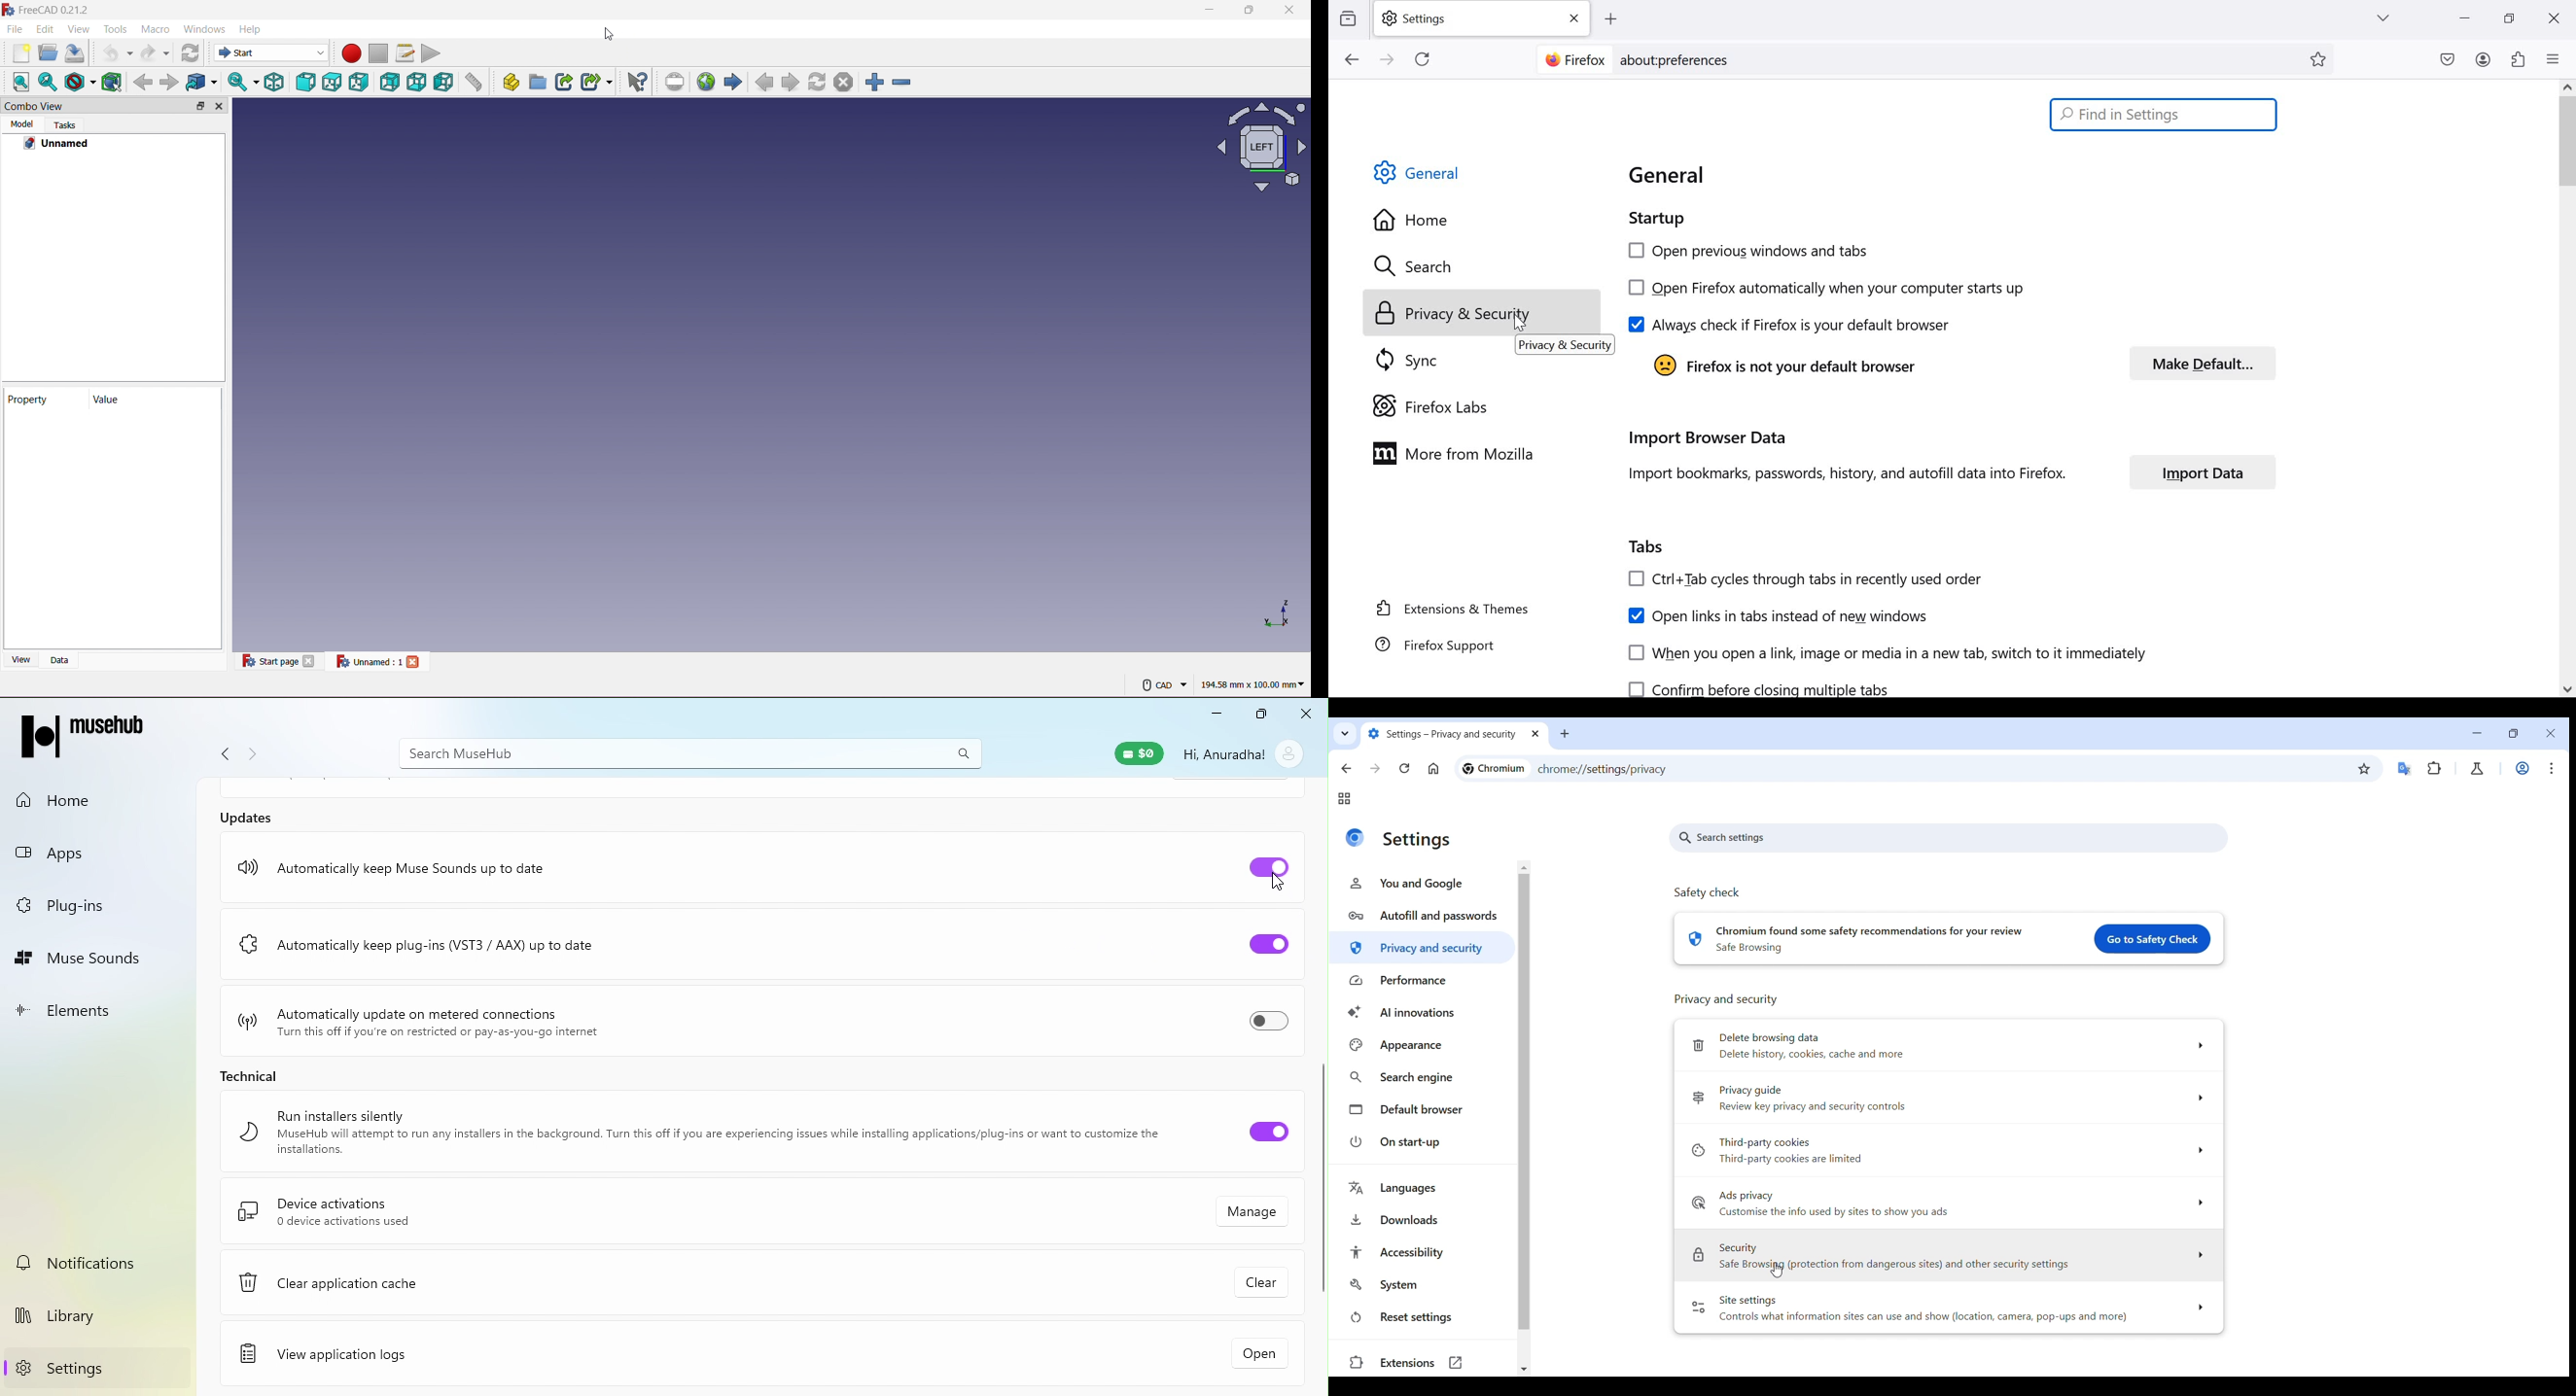 This screenshot has height=1400, width=2576. I want to click on Add new tab, so click(1565, 734).